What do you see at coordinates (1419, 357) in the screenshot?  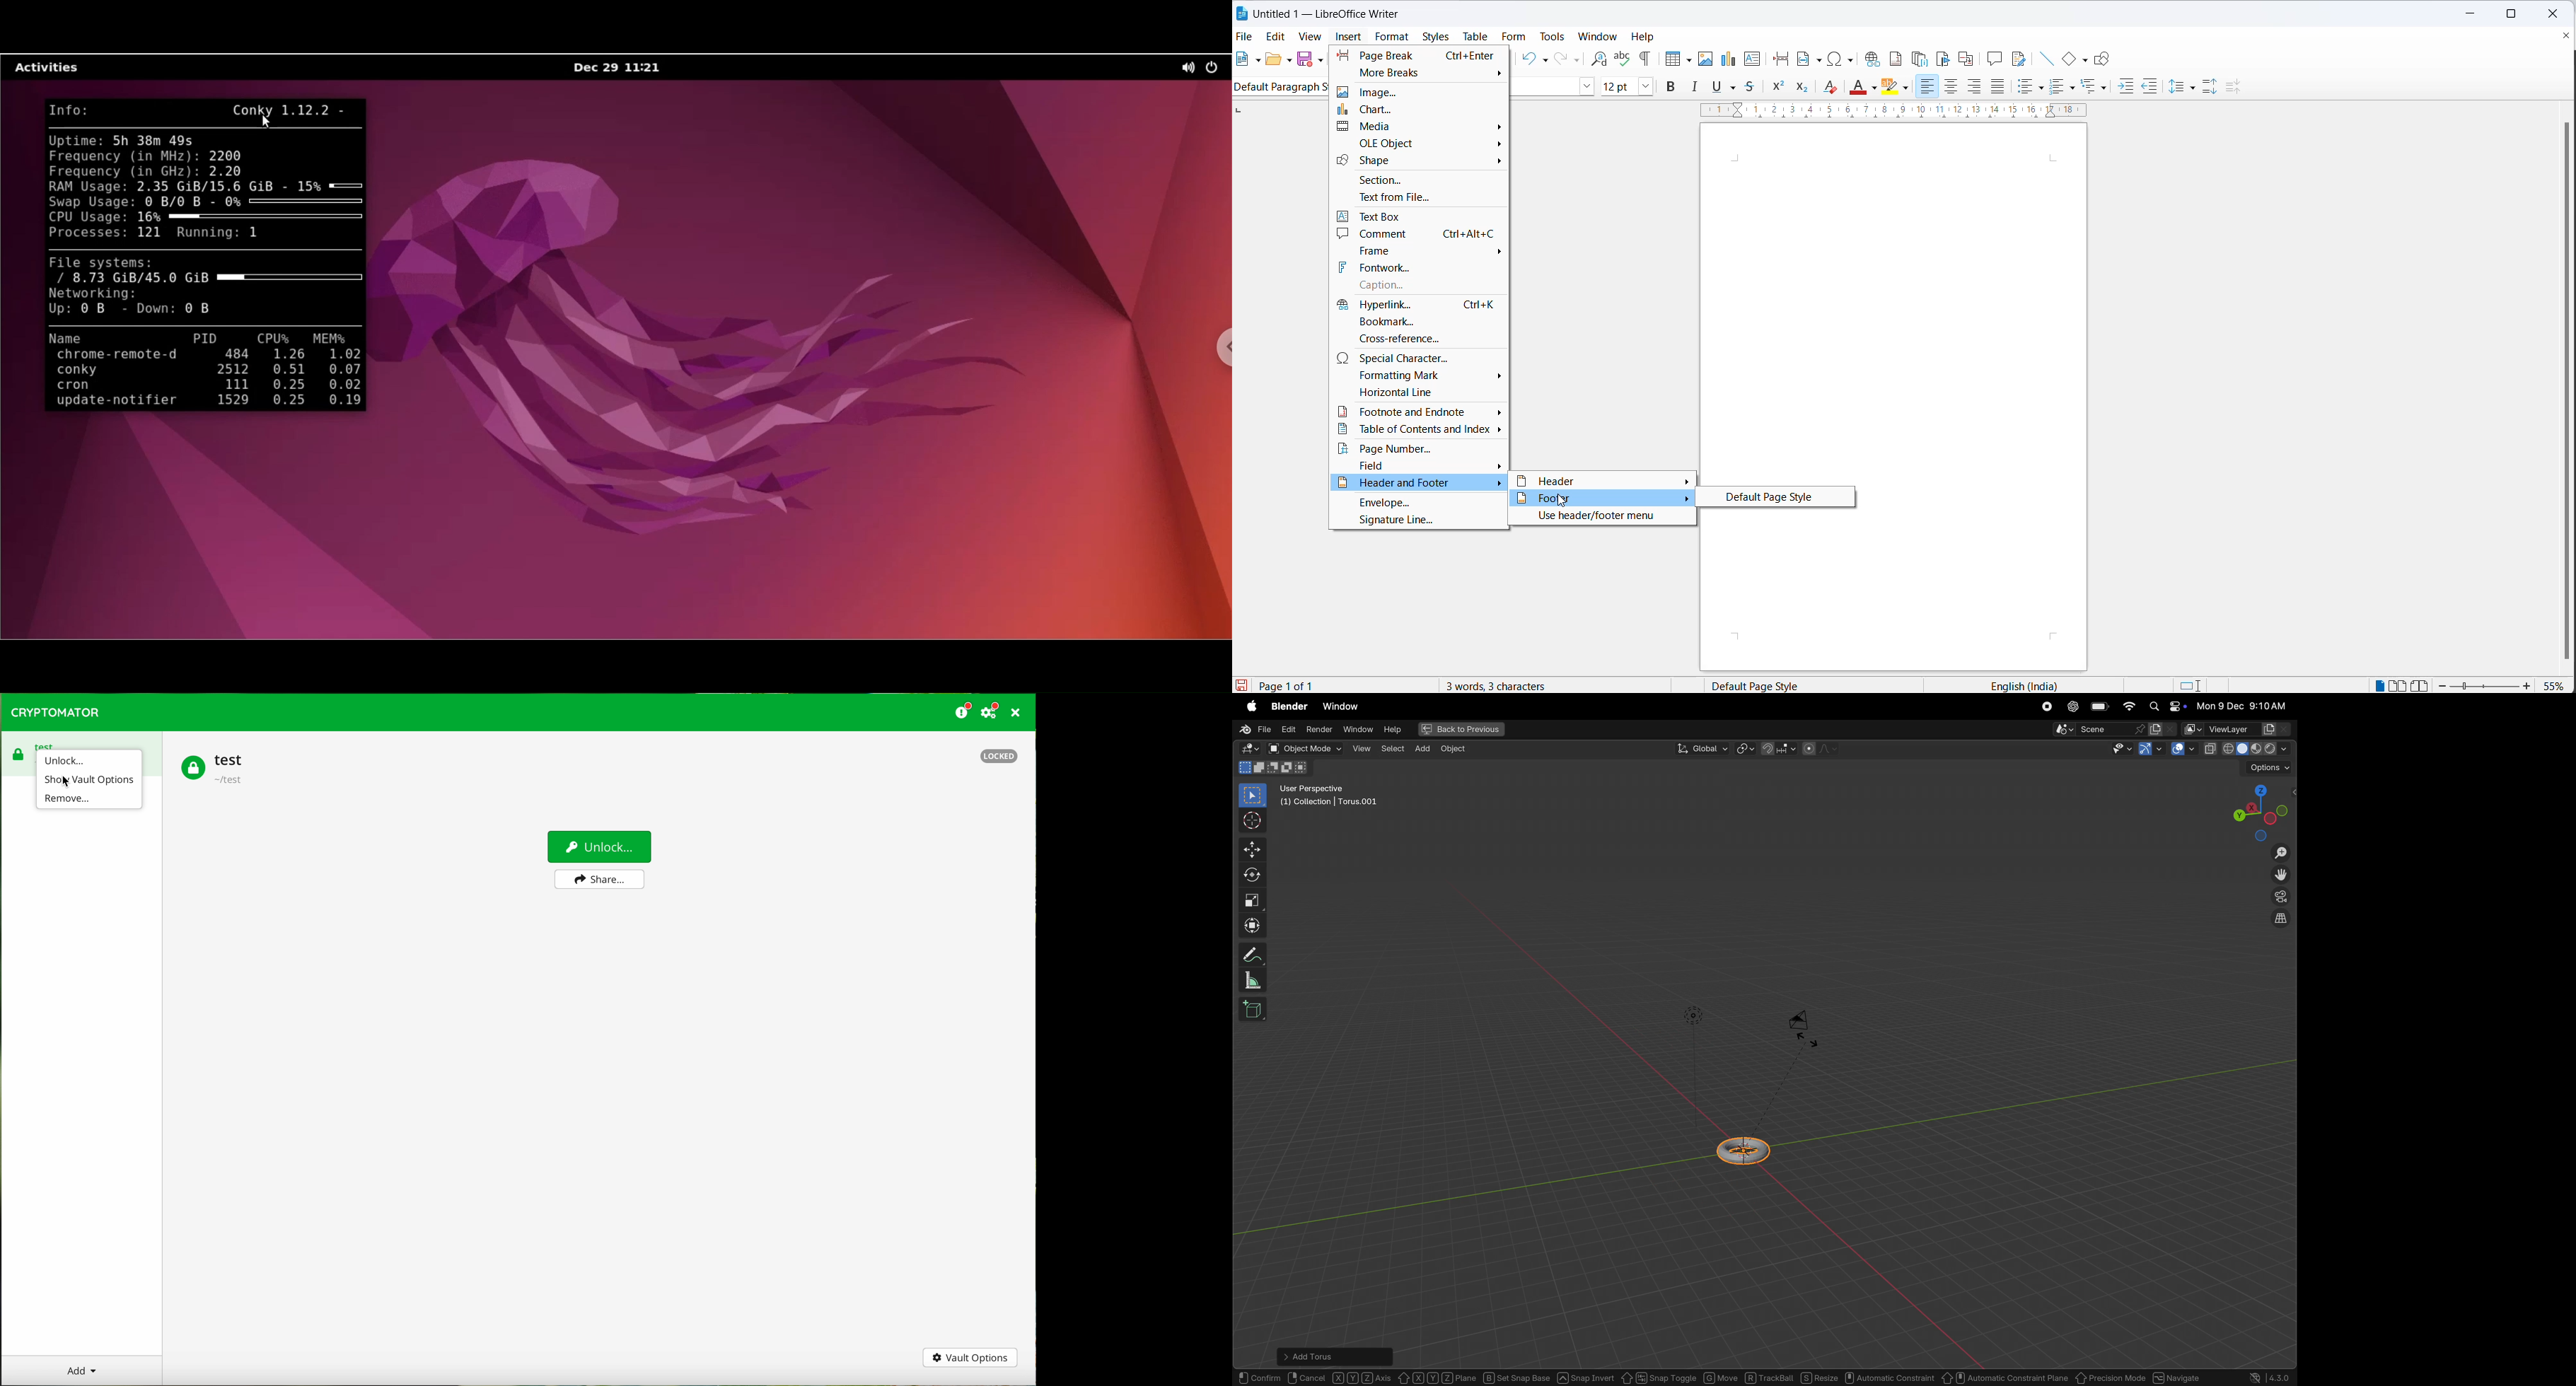 I see `special character` at bounding box center [1419, 357].